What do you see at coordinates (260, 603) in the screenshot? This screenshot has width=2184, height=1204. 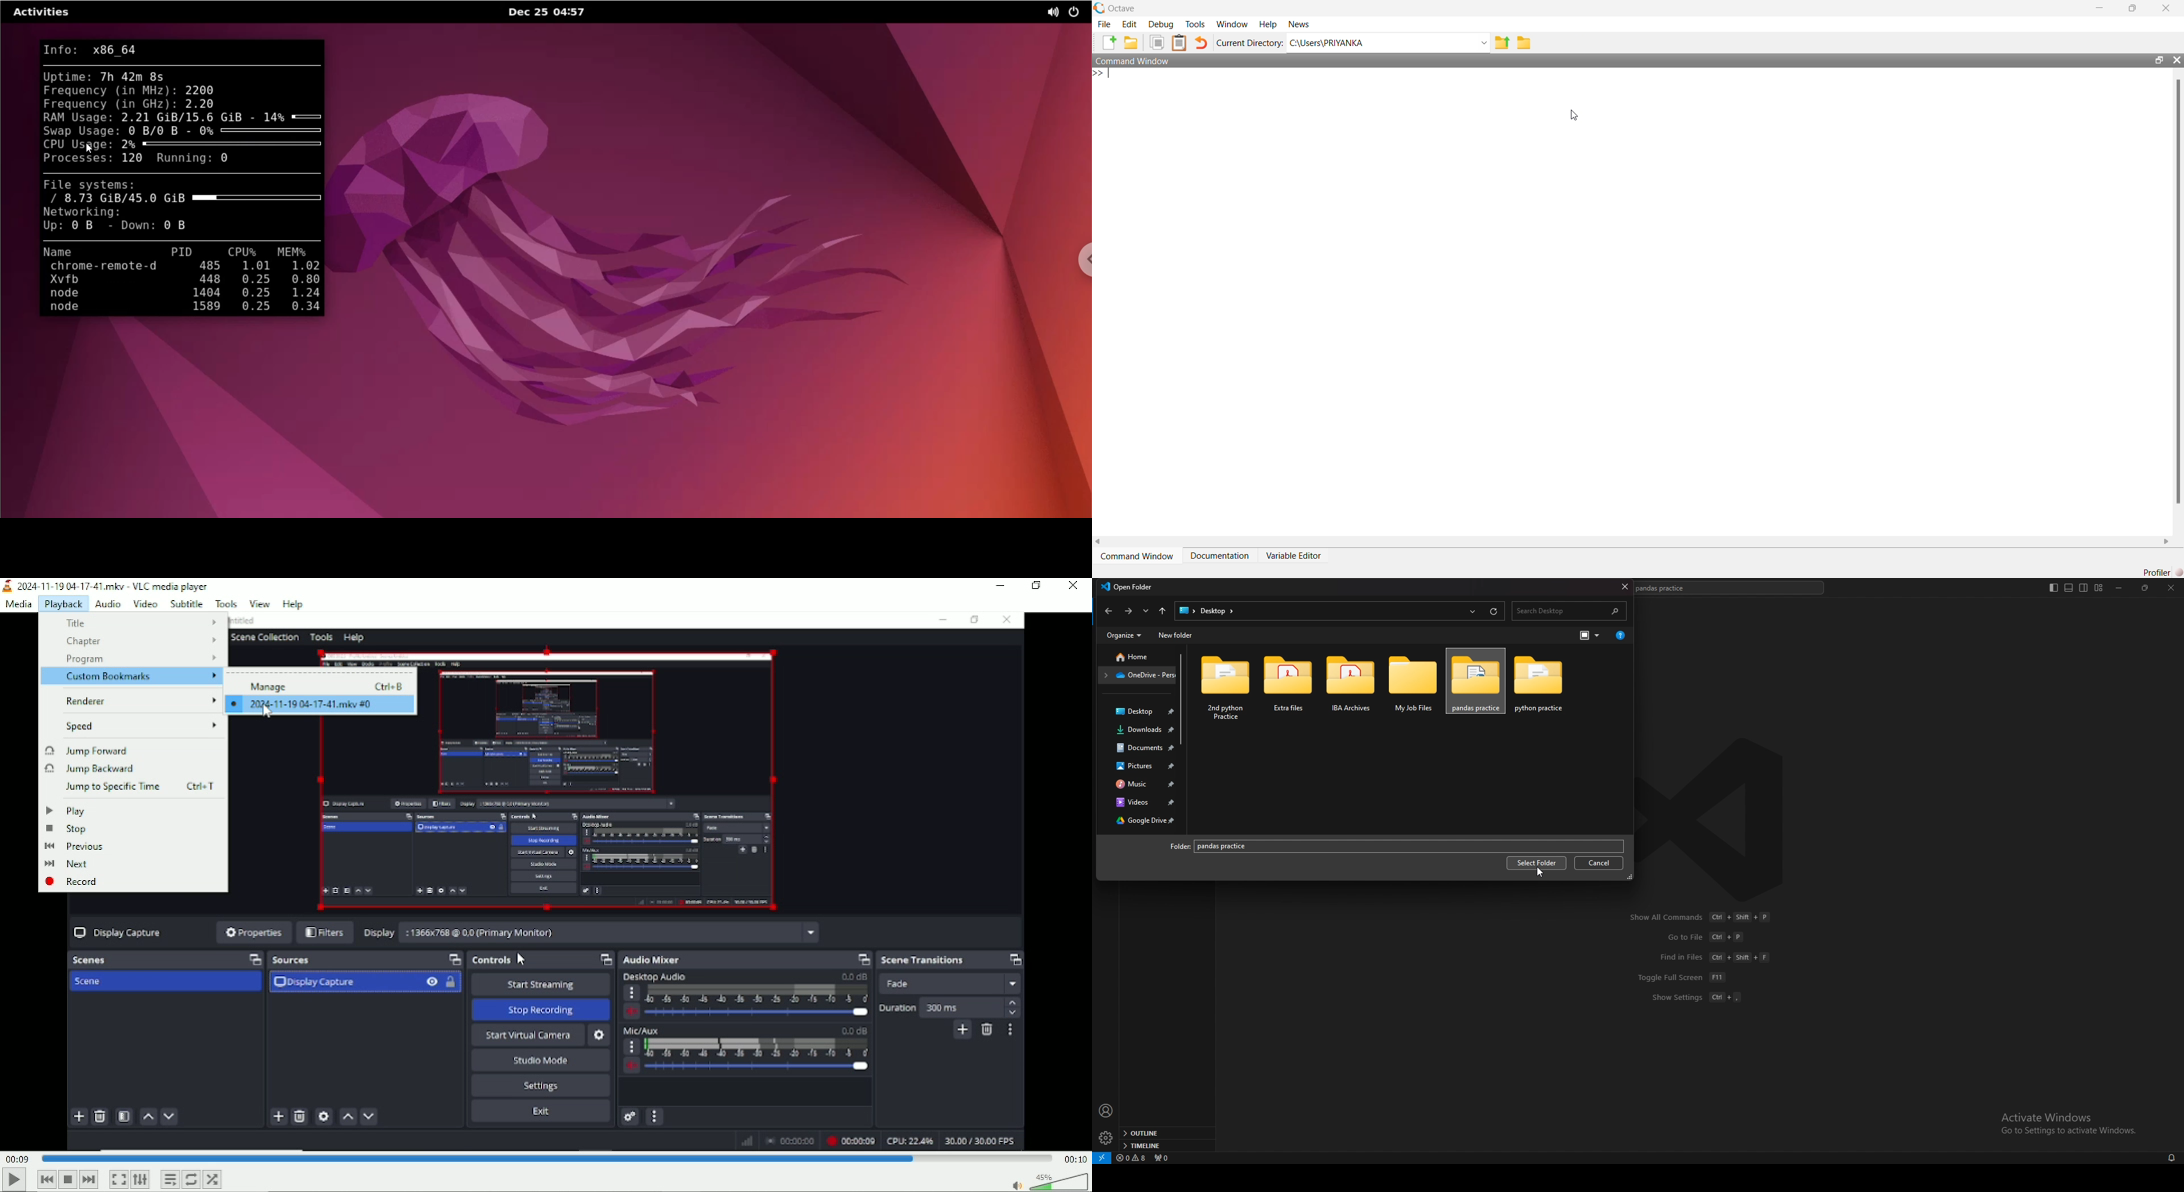 I see `view` at bounding box center [260, 603].